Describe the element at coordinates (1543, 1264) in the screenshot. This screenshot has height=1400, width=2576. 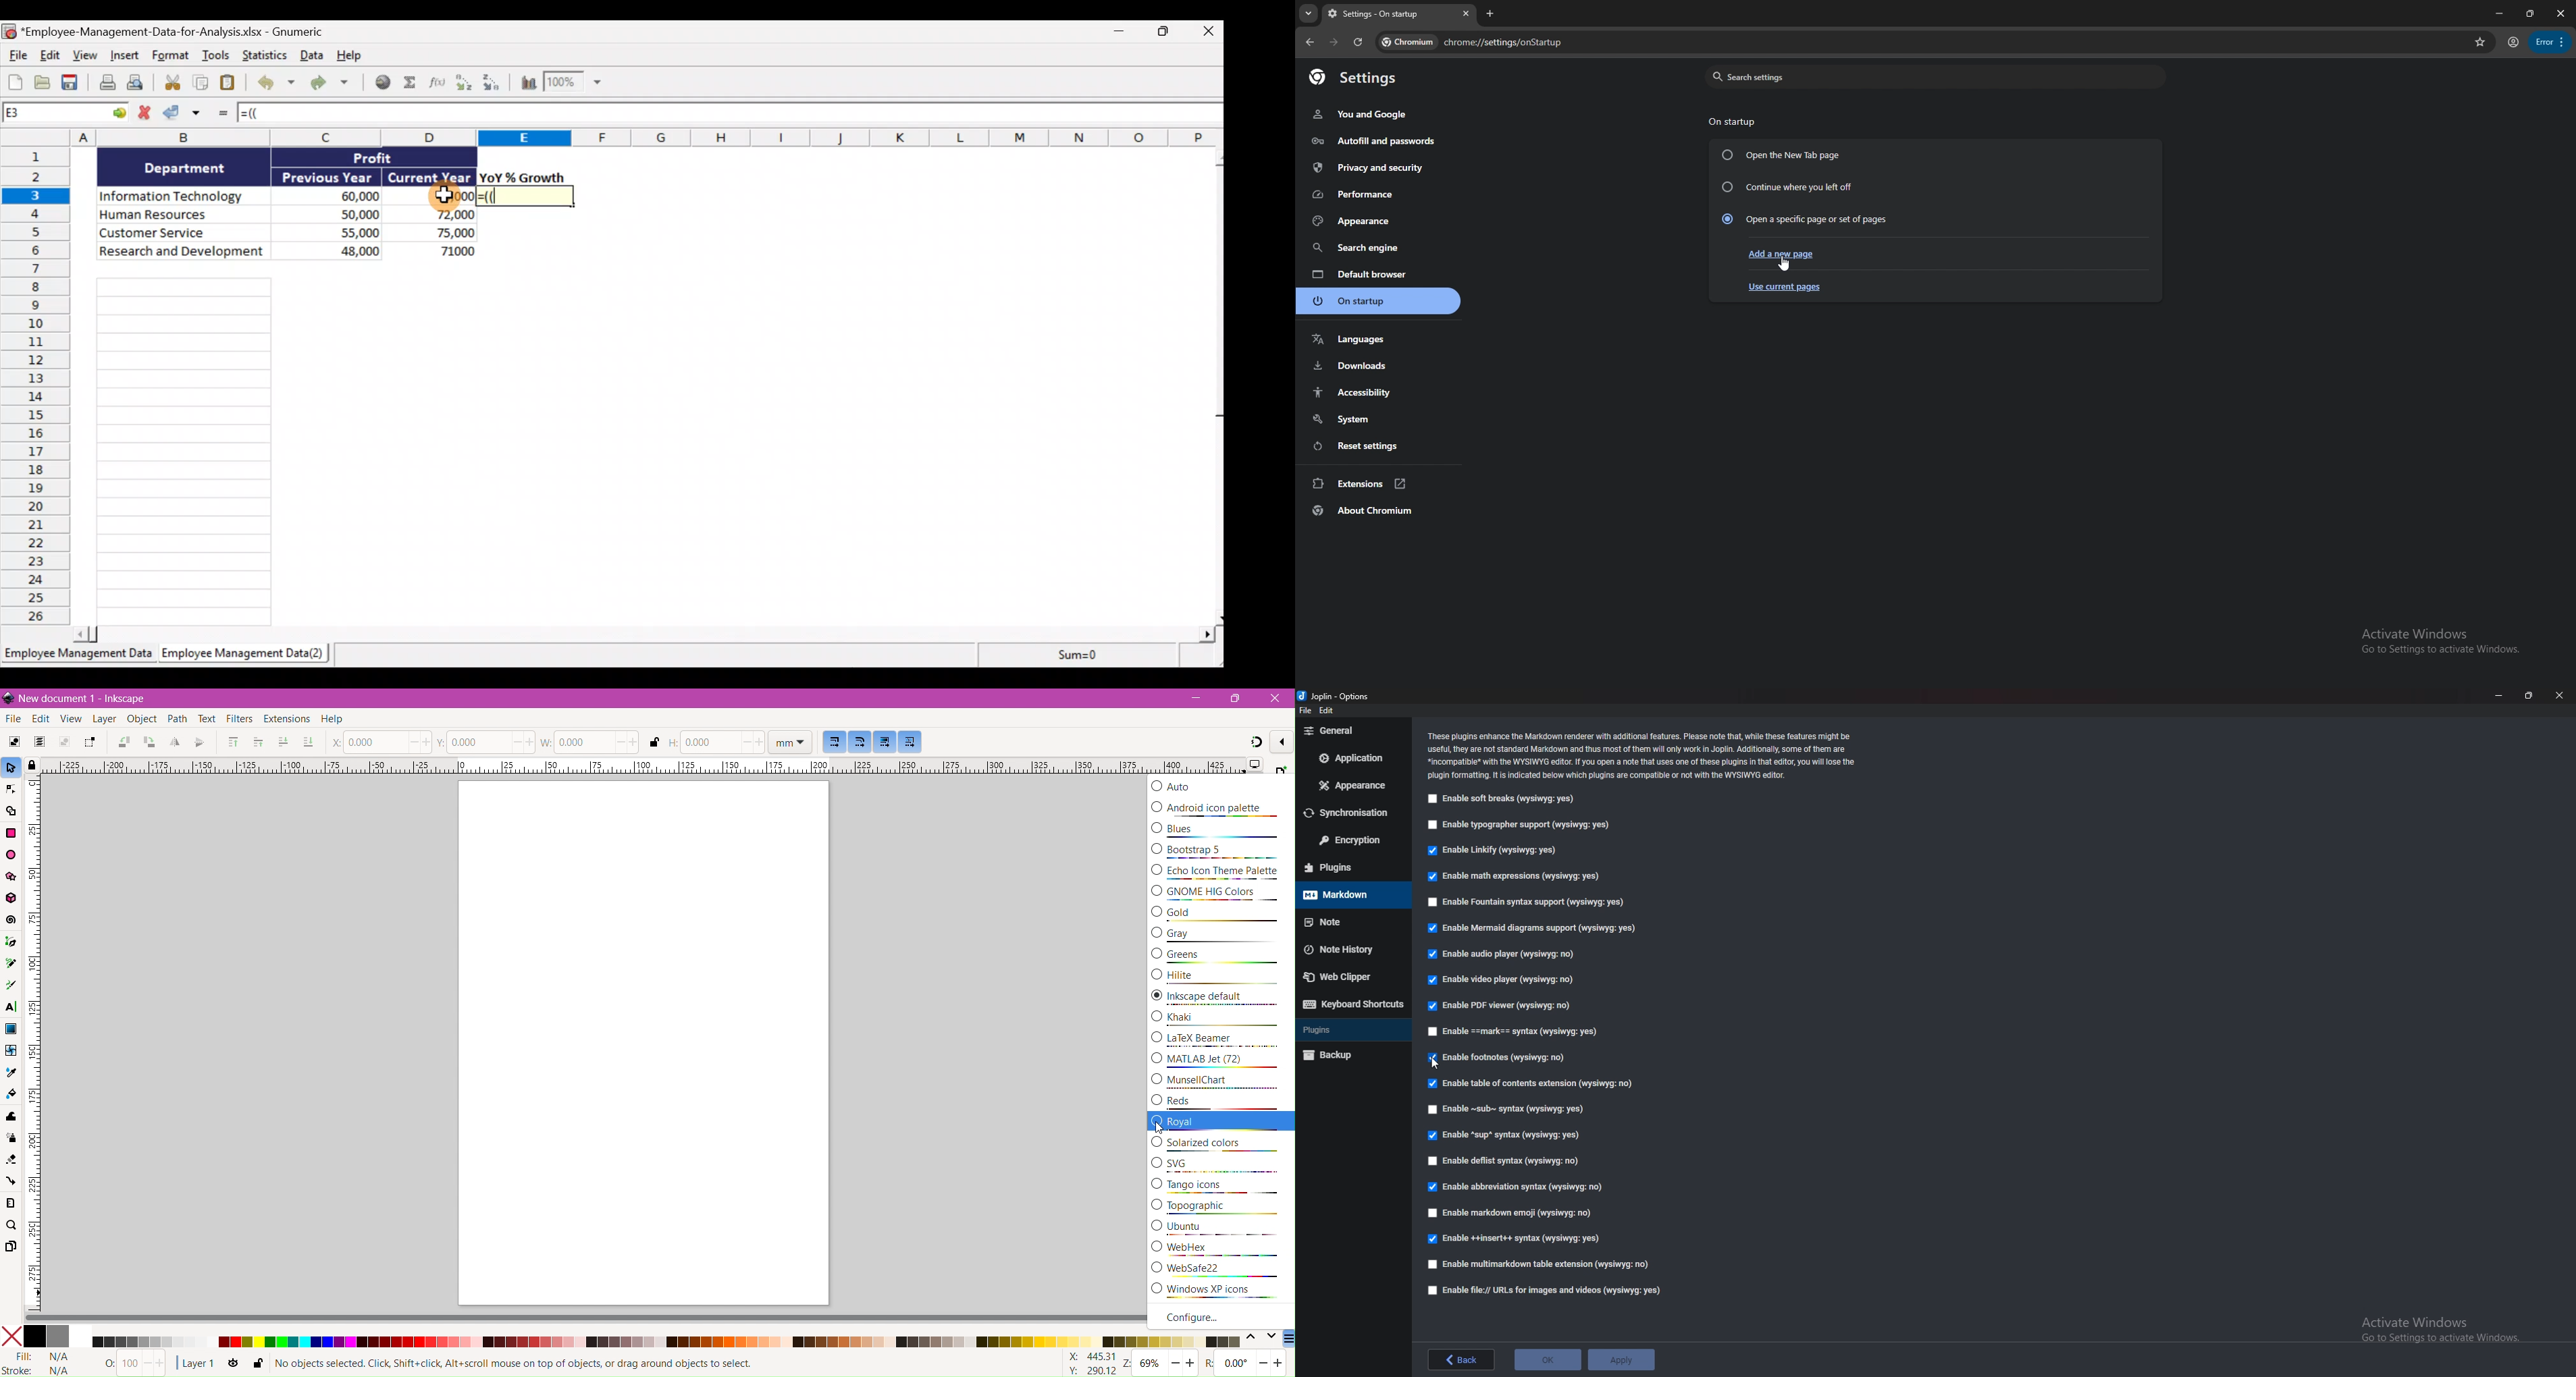
I see `Enable multi markdown table` at that location.